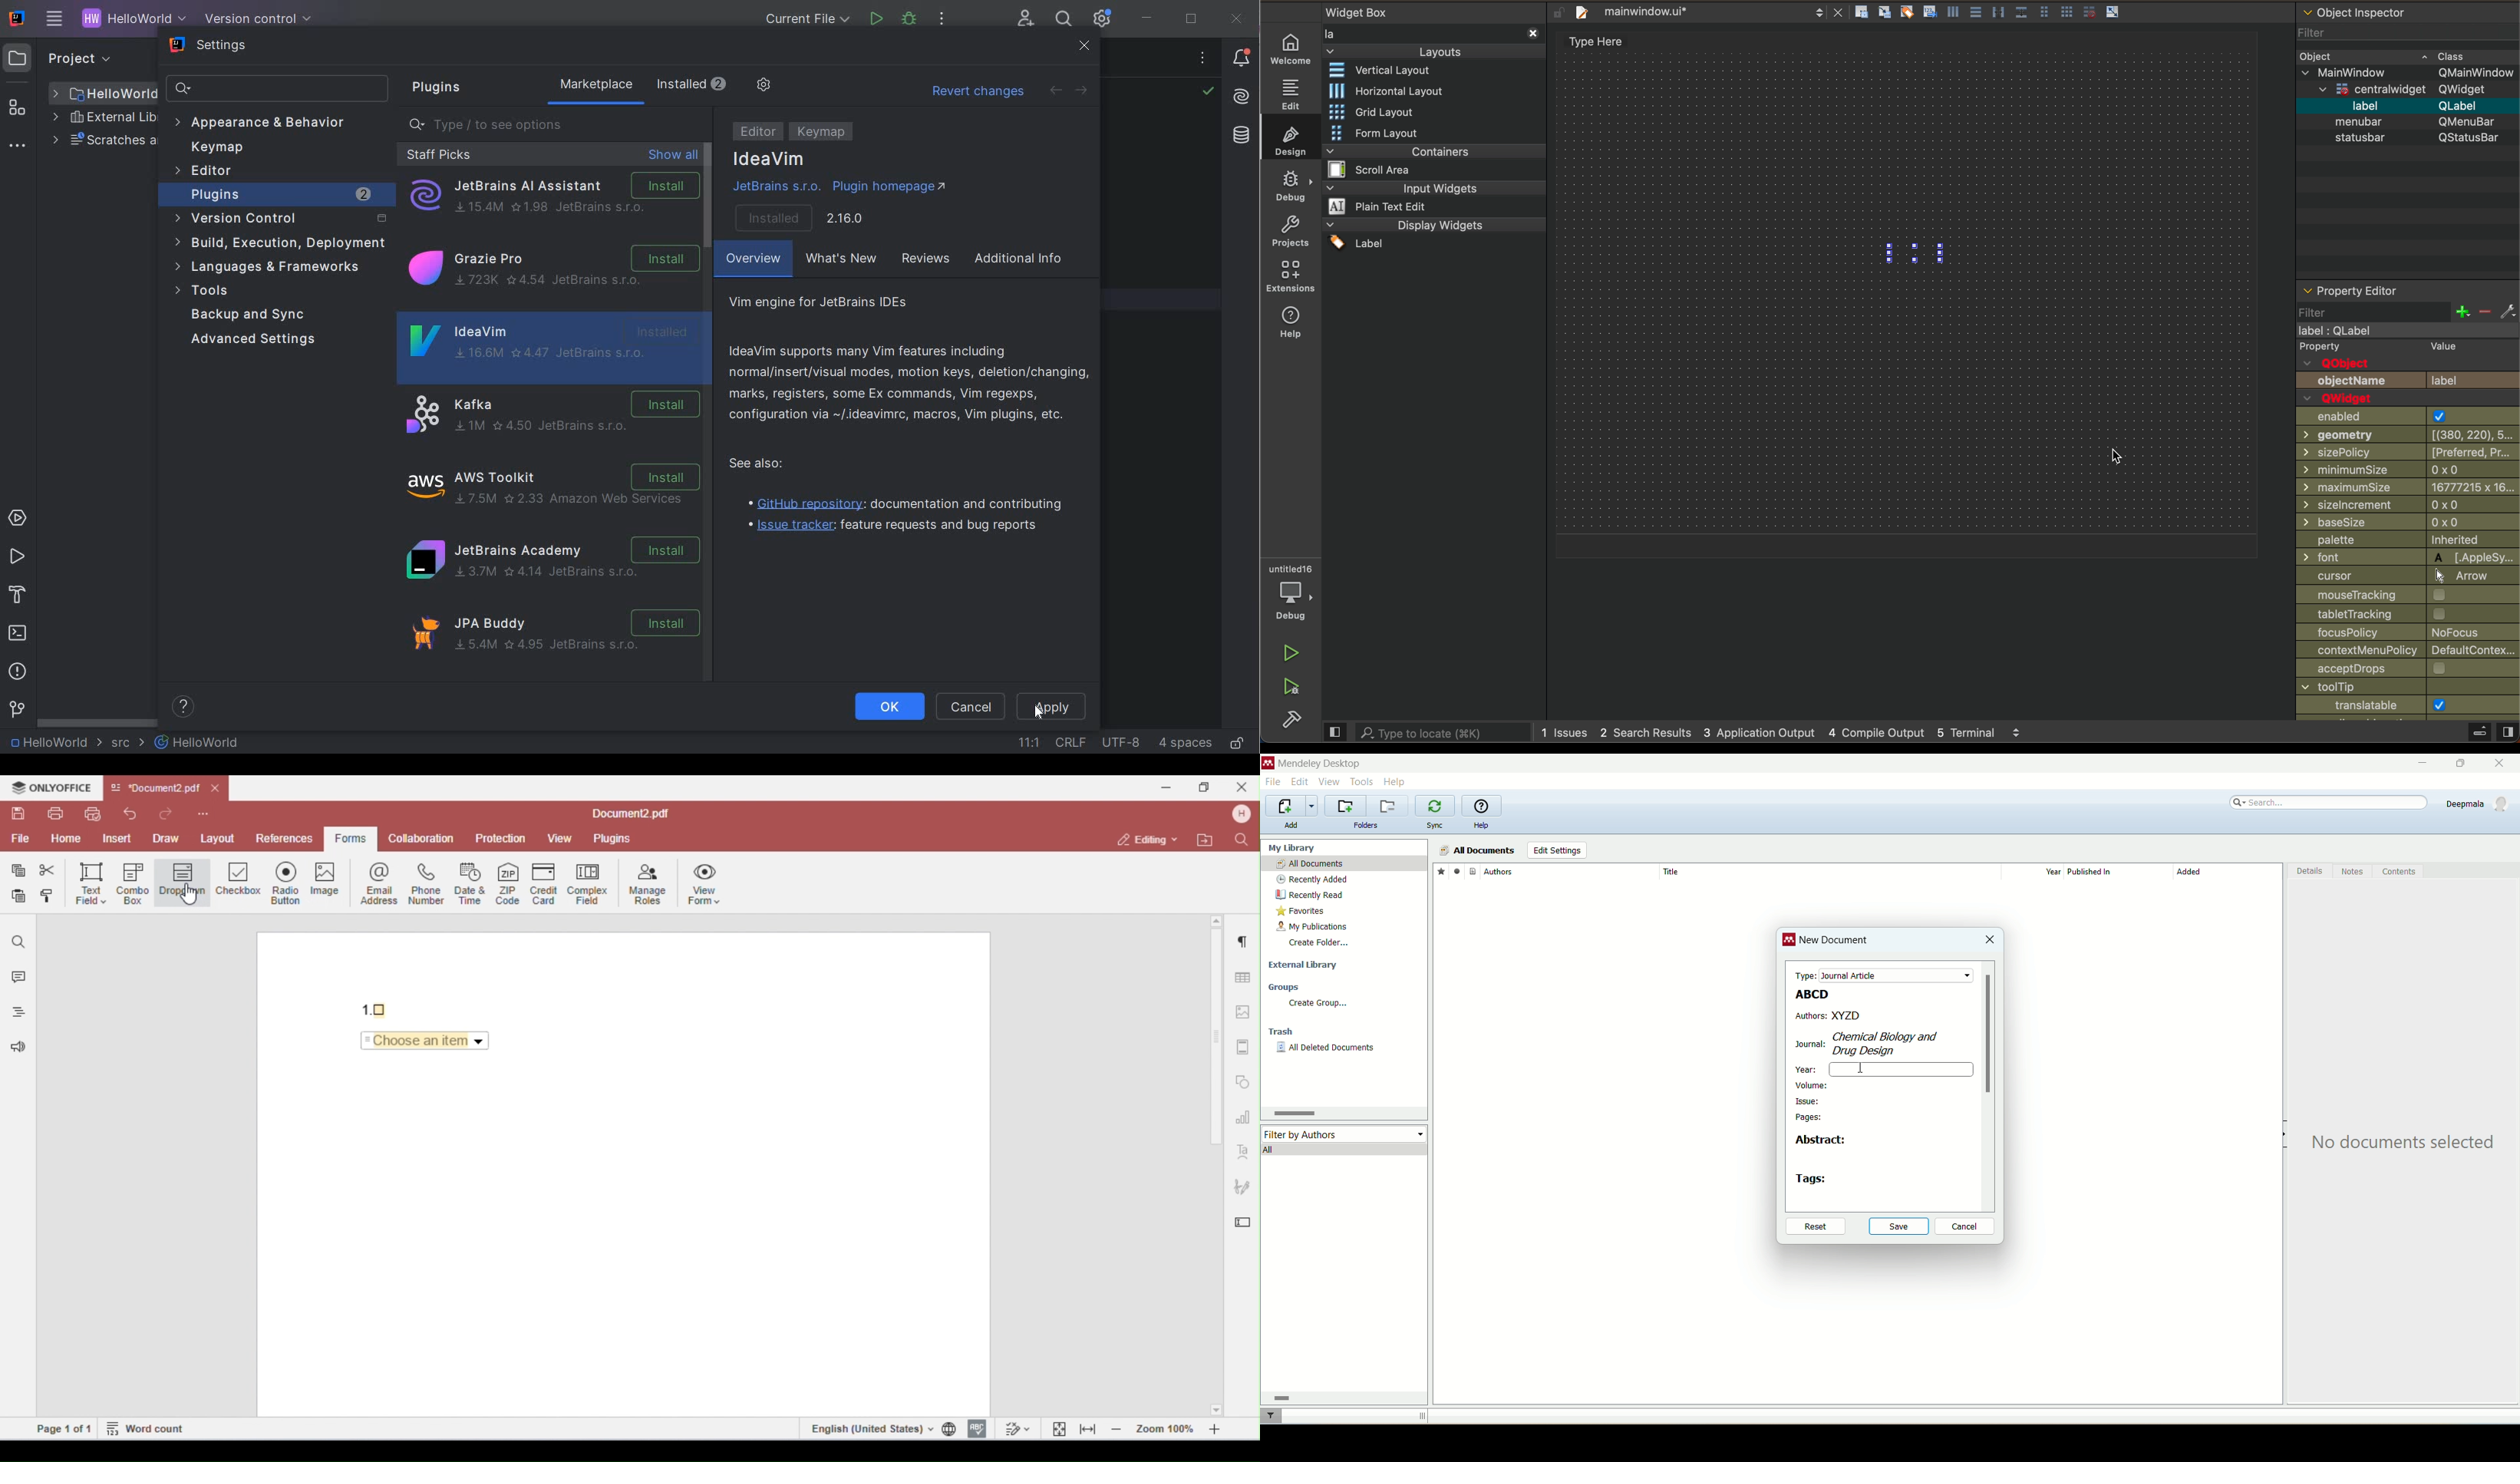 The height and width of the screenshot is (1484, 2520). I want to click on Qobject, so click(2408, 362).